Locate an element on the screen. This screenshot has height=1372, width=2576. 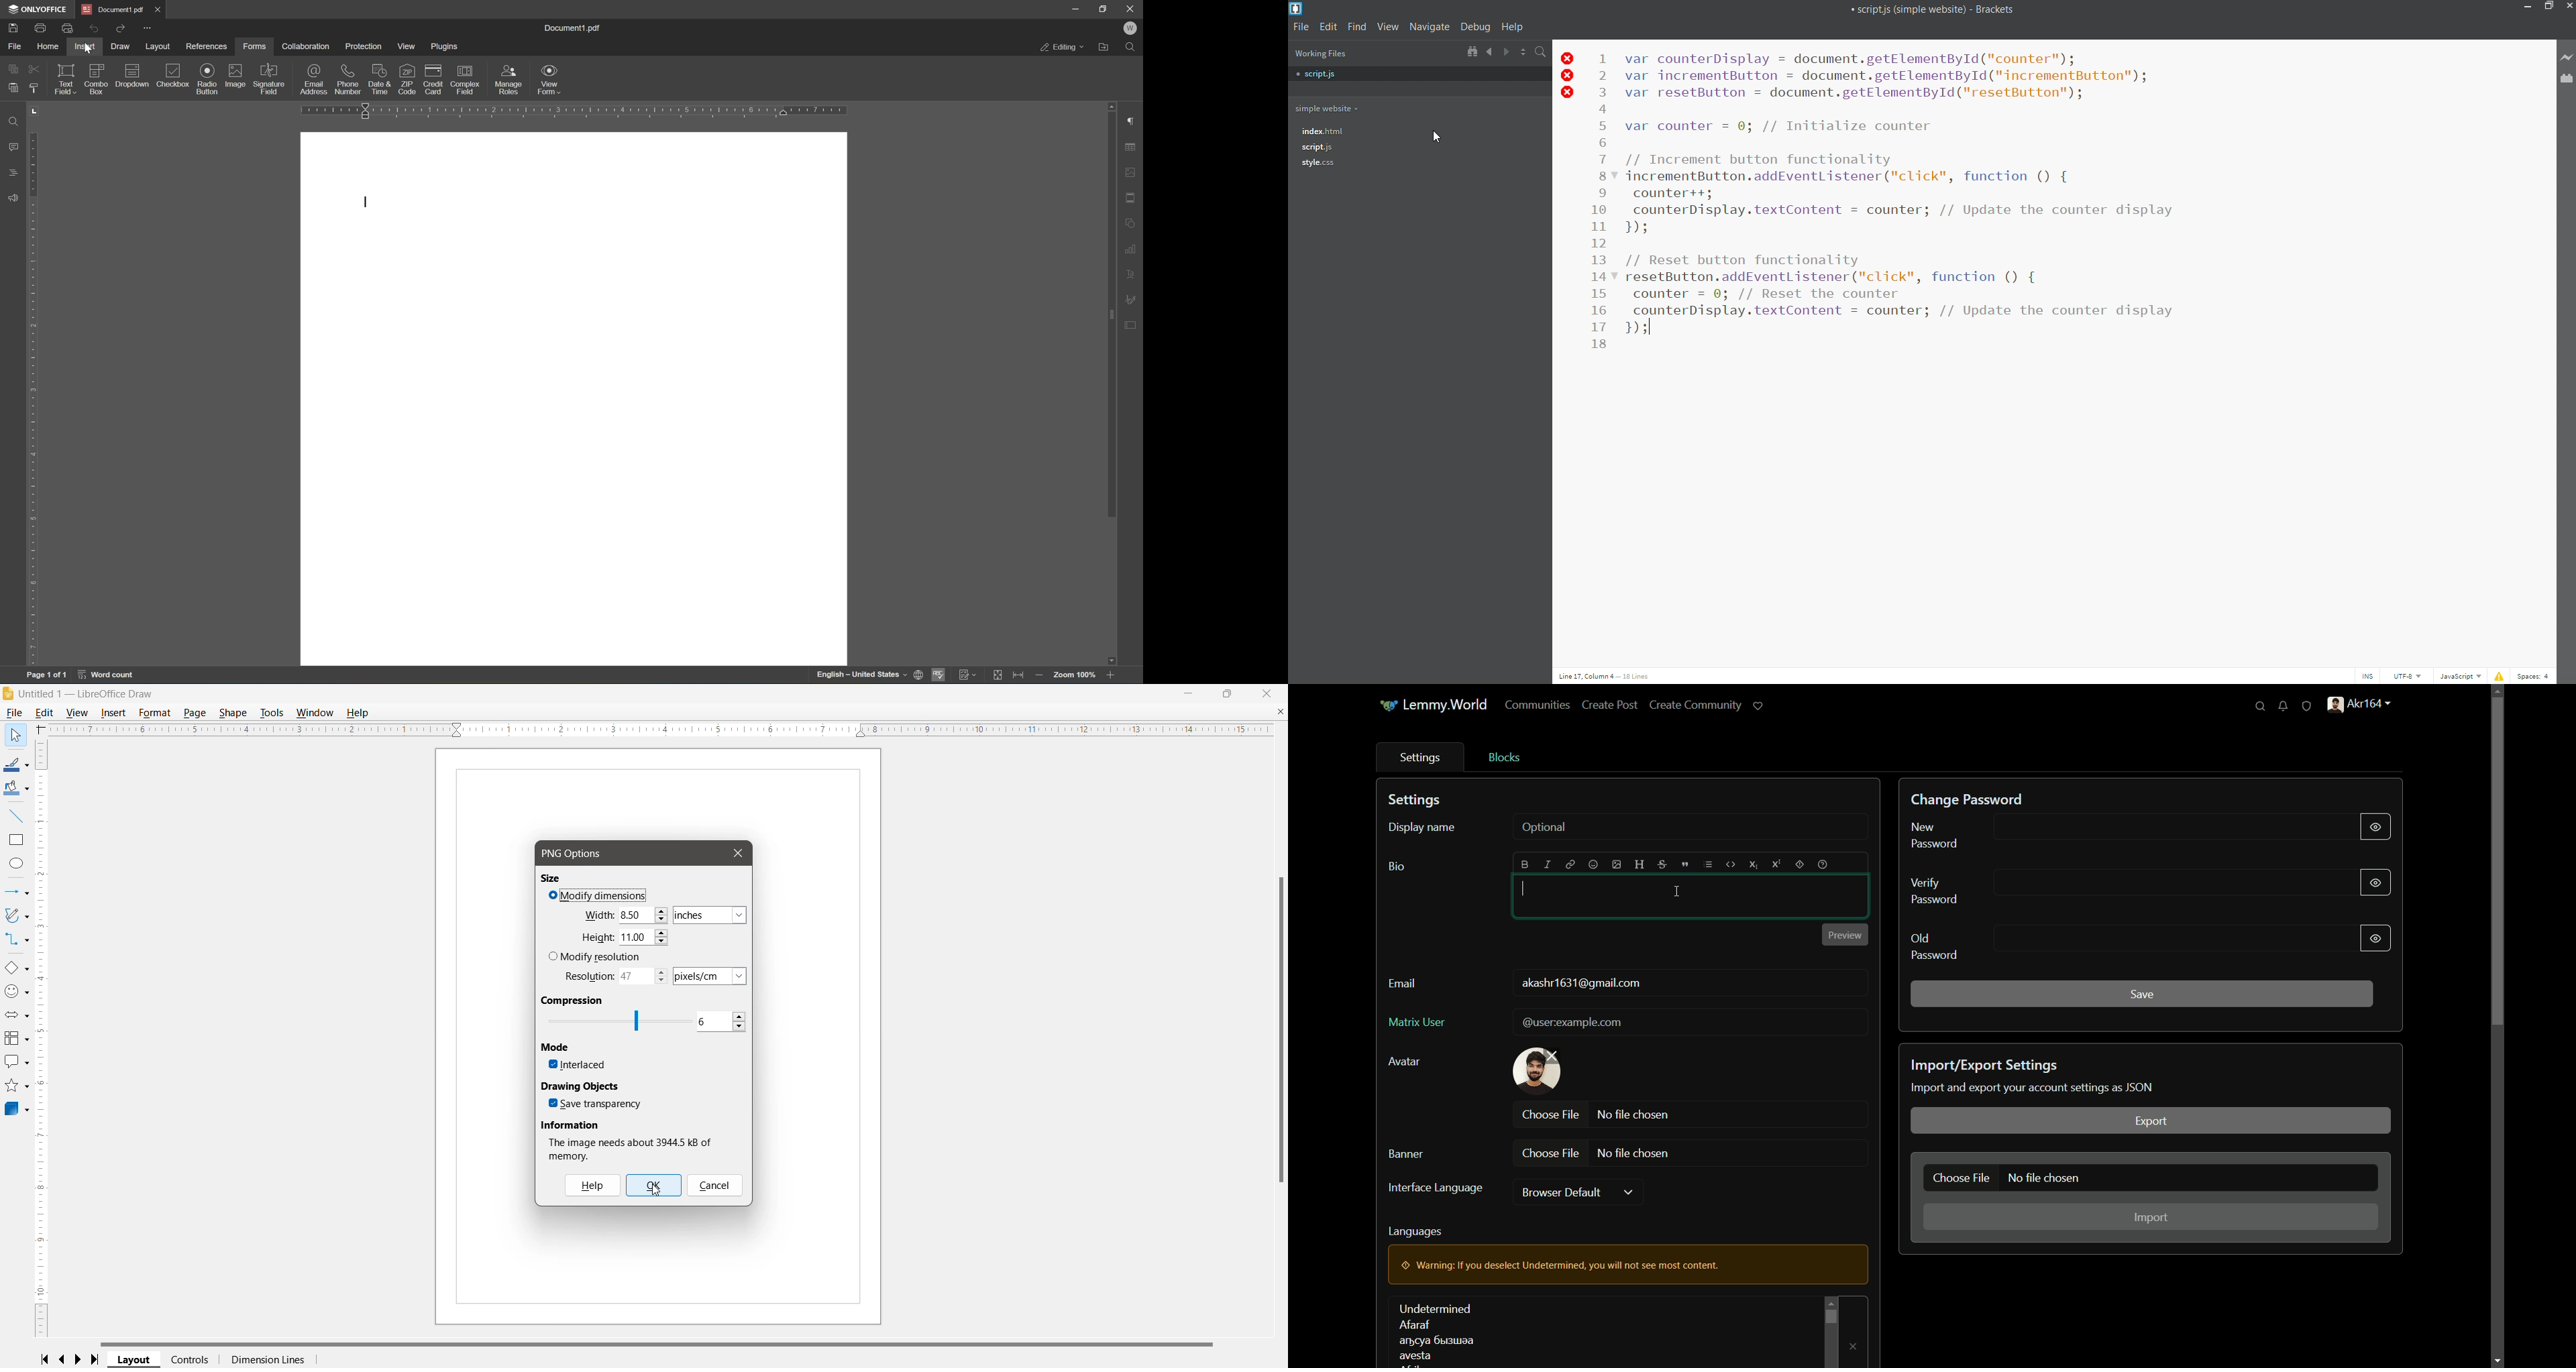
references is located at coordinates (206, 47).